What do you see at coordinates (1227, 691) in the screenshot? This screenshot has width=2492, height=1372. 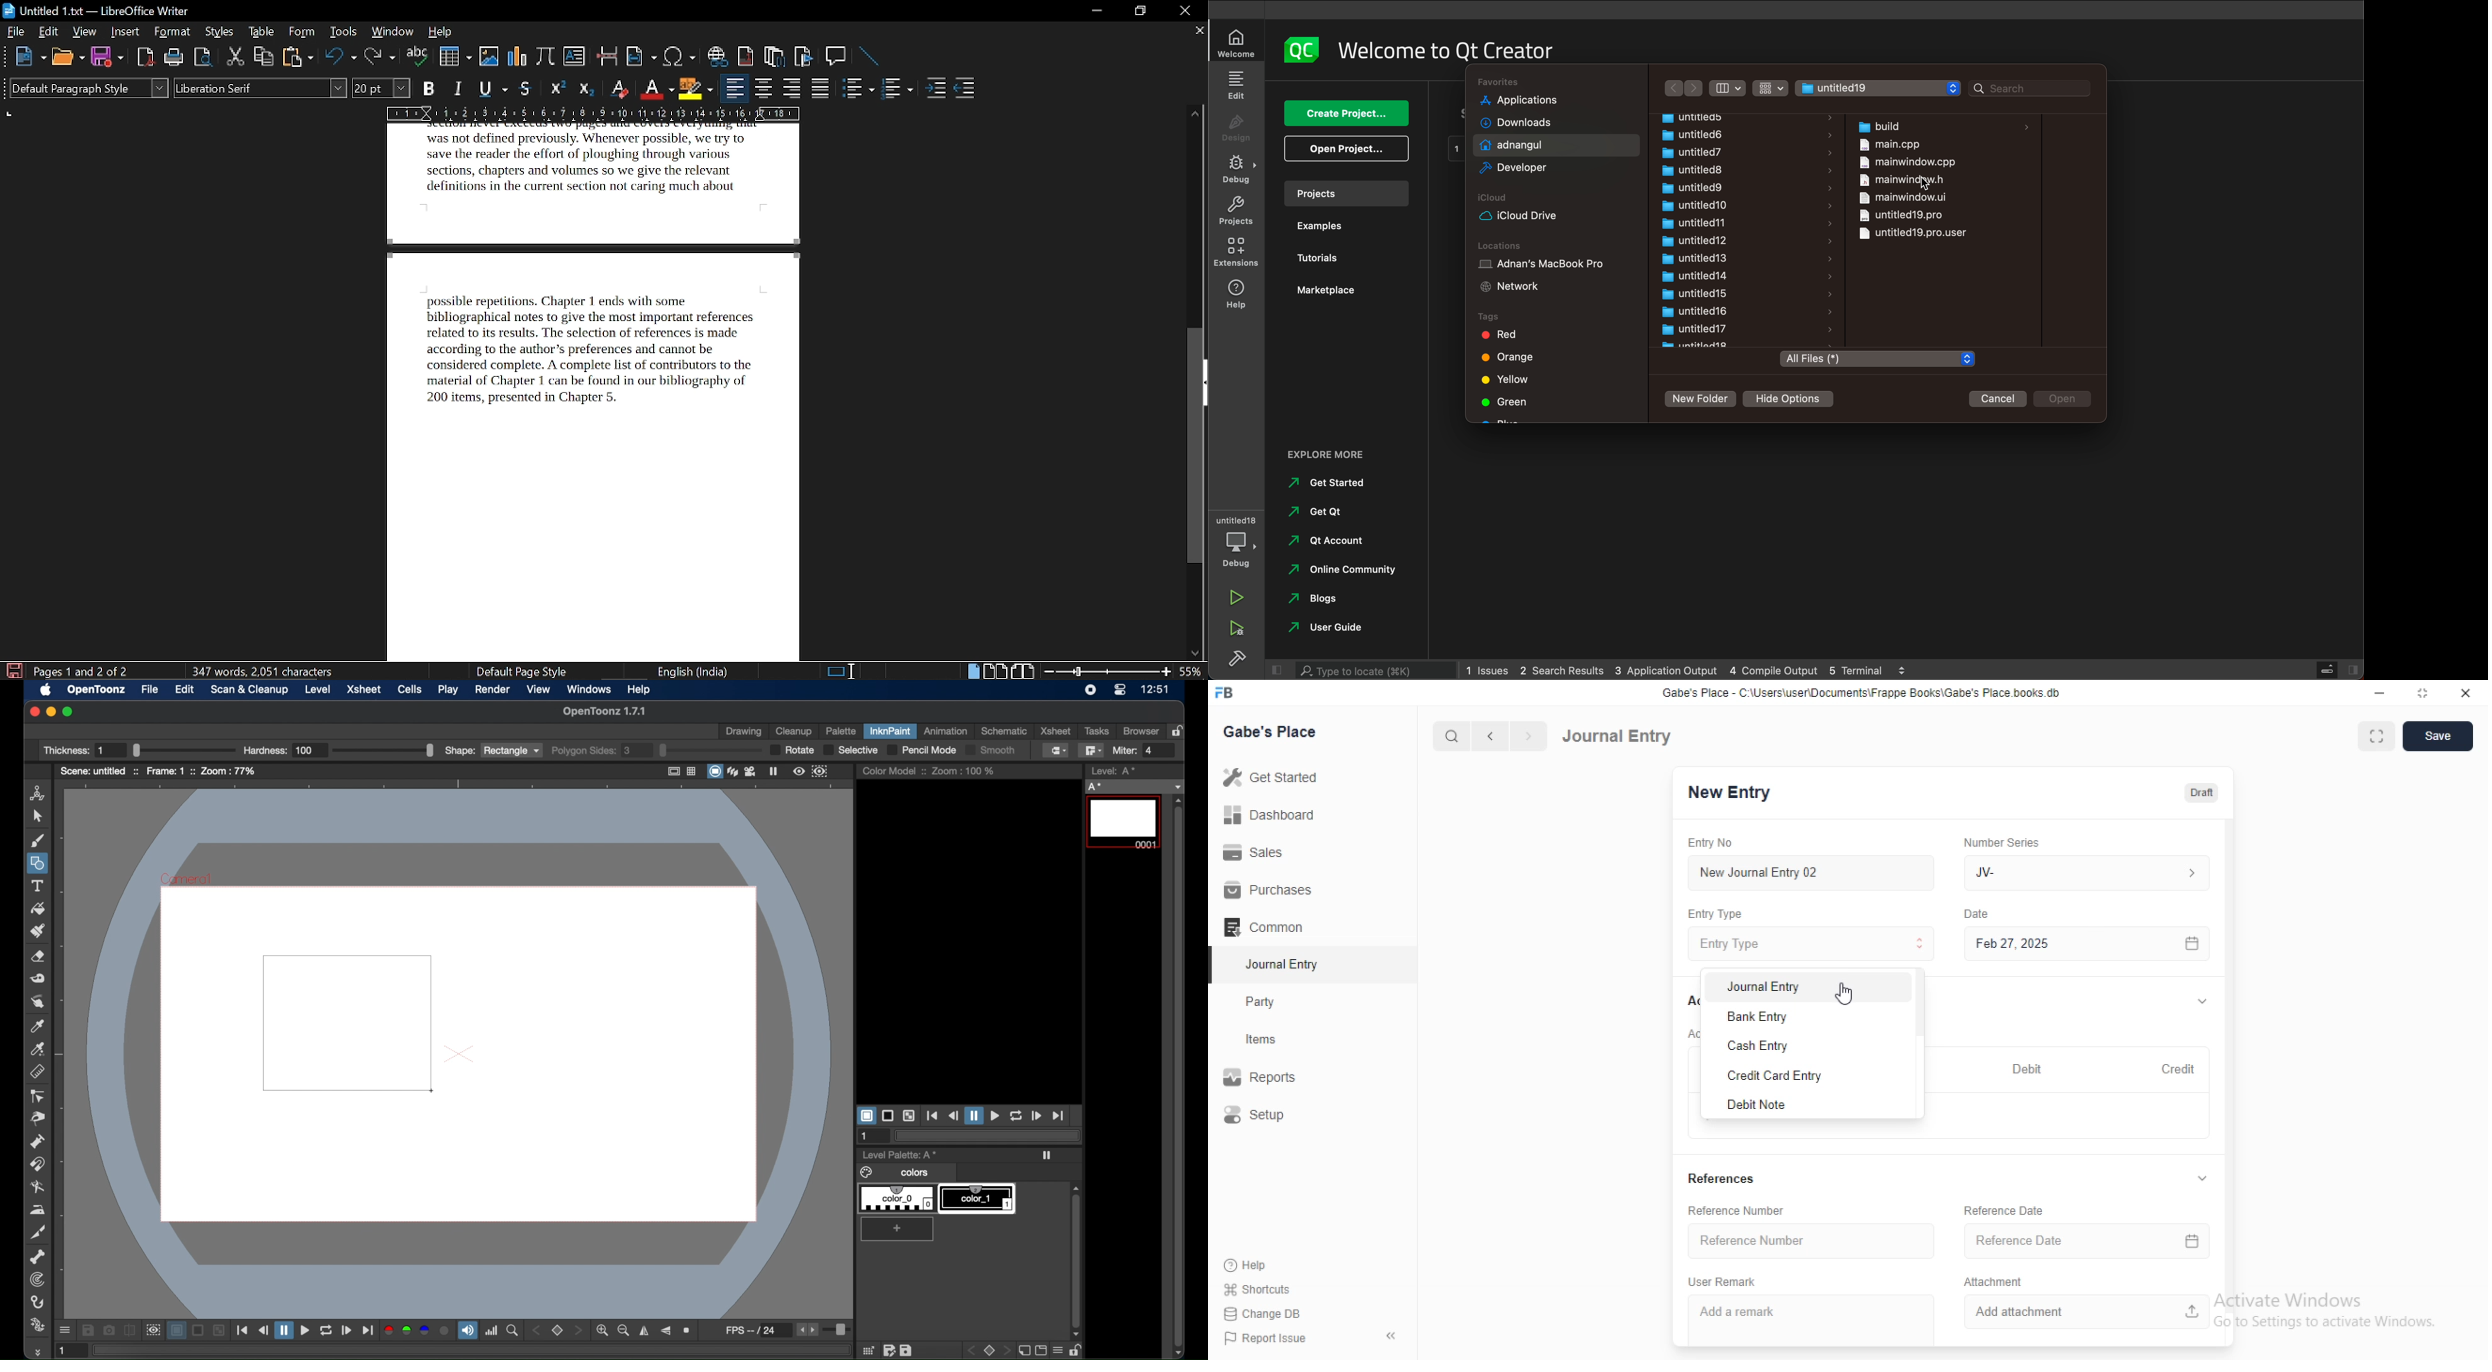 I see `FB` at bounding box center [1227, 691].